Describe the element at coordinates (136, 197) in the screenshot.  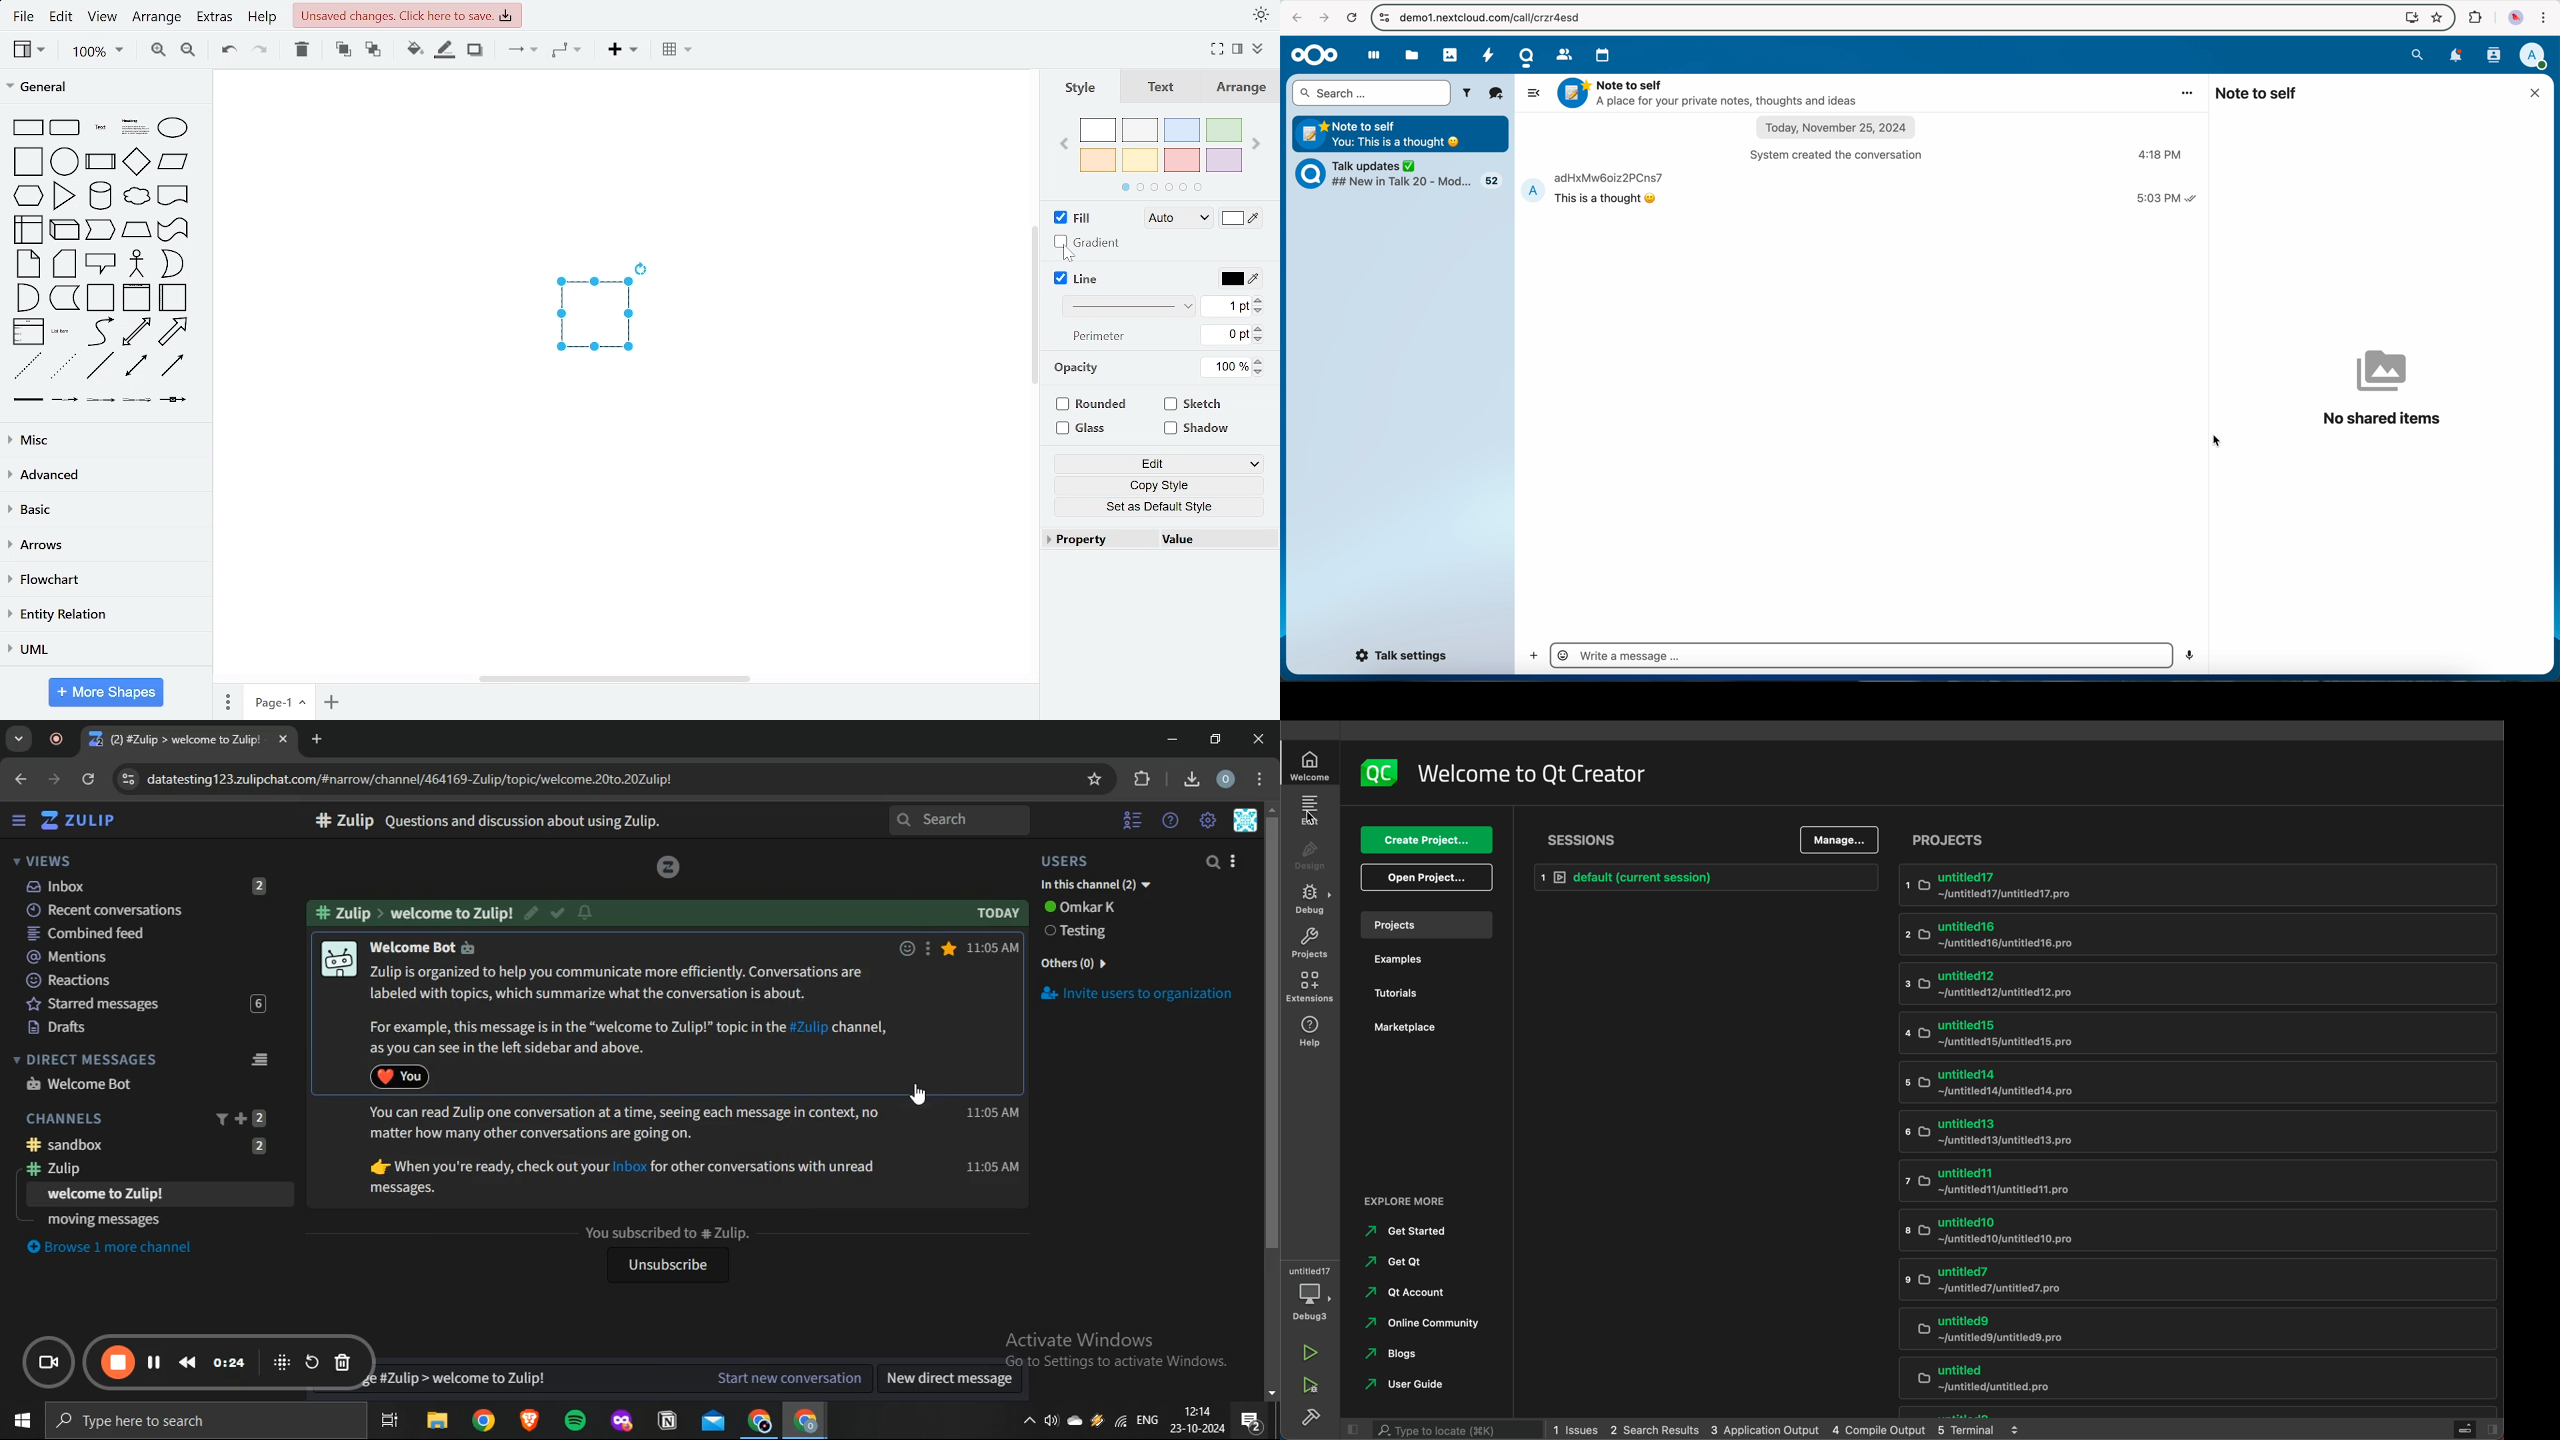
I see `general shapes` at that location.